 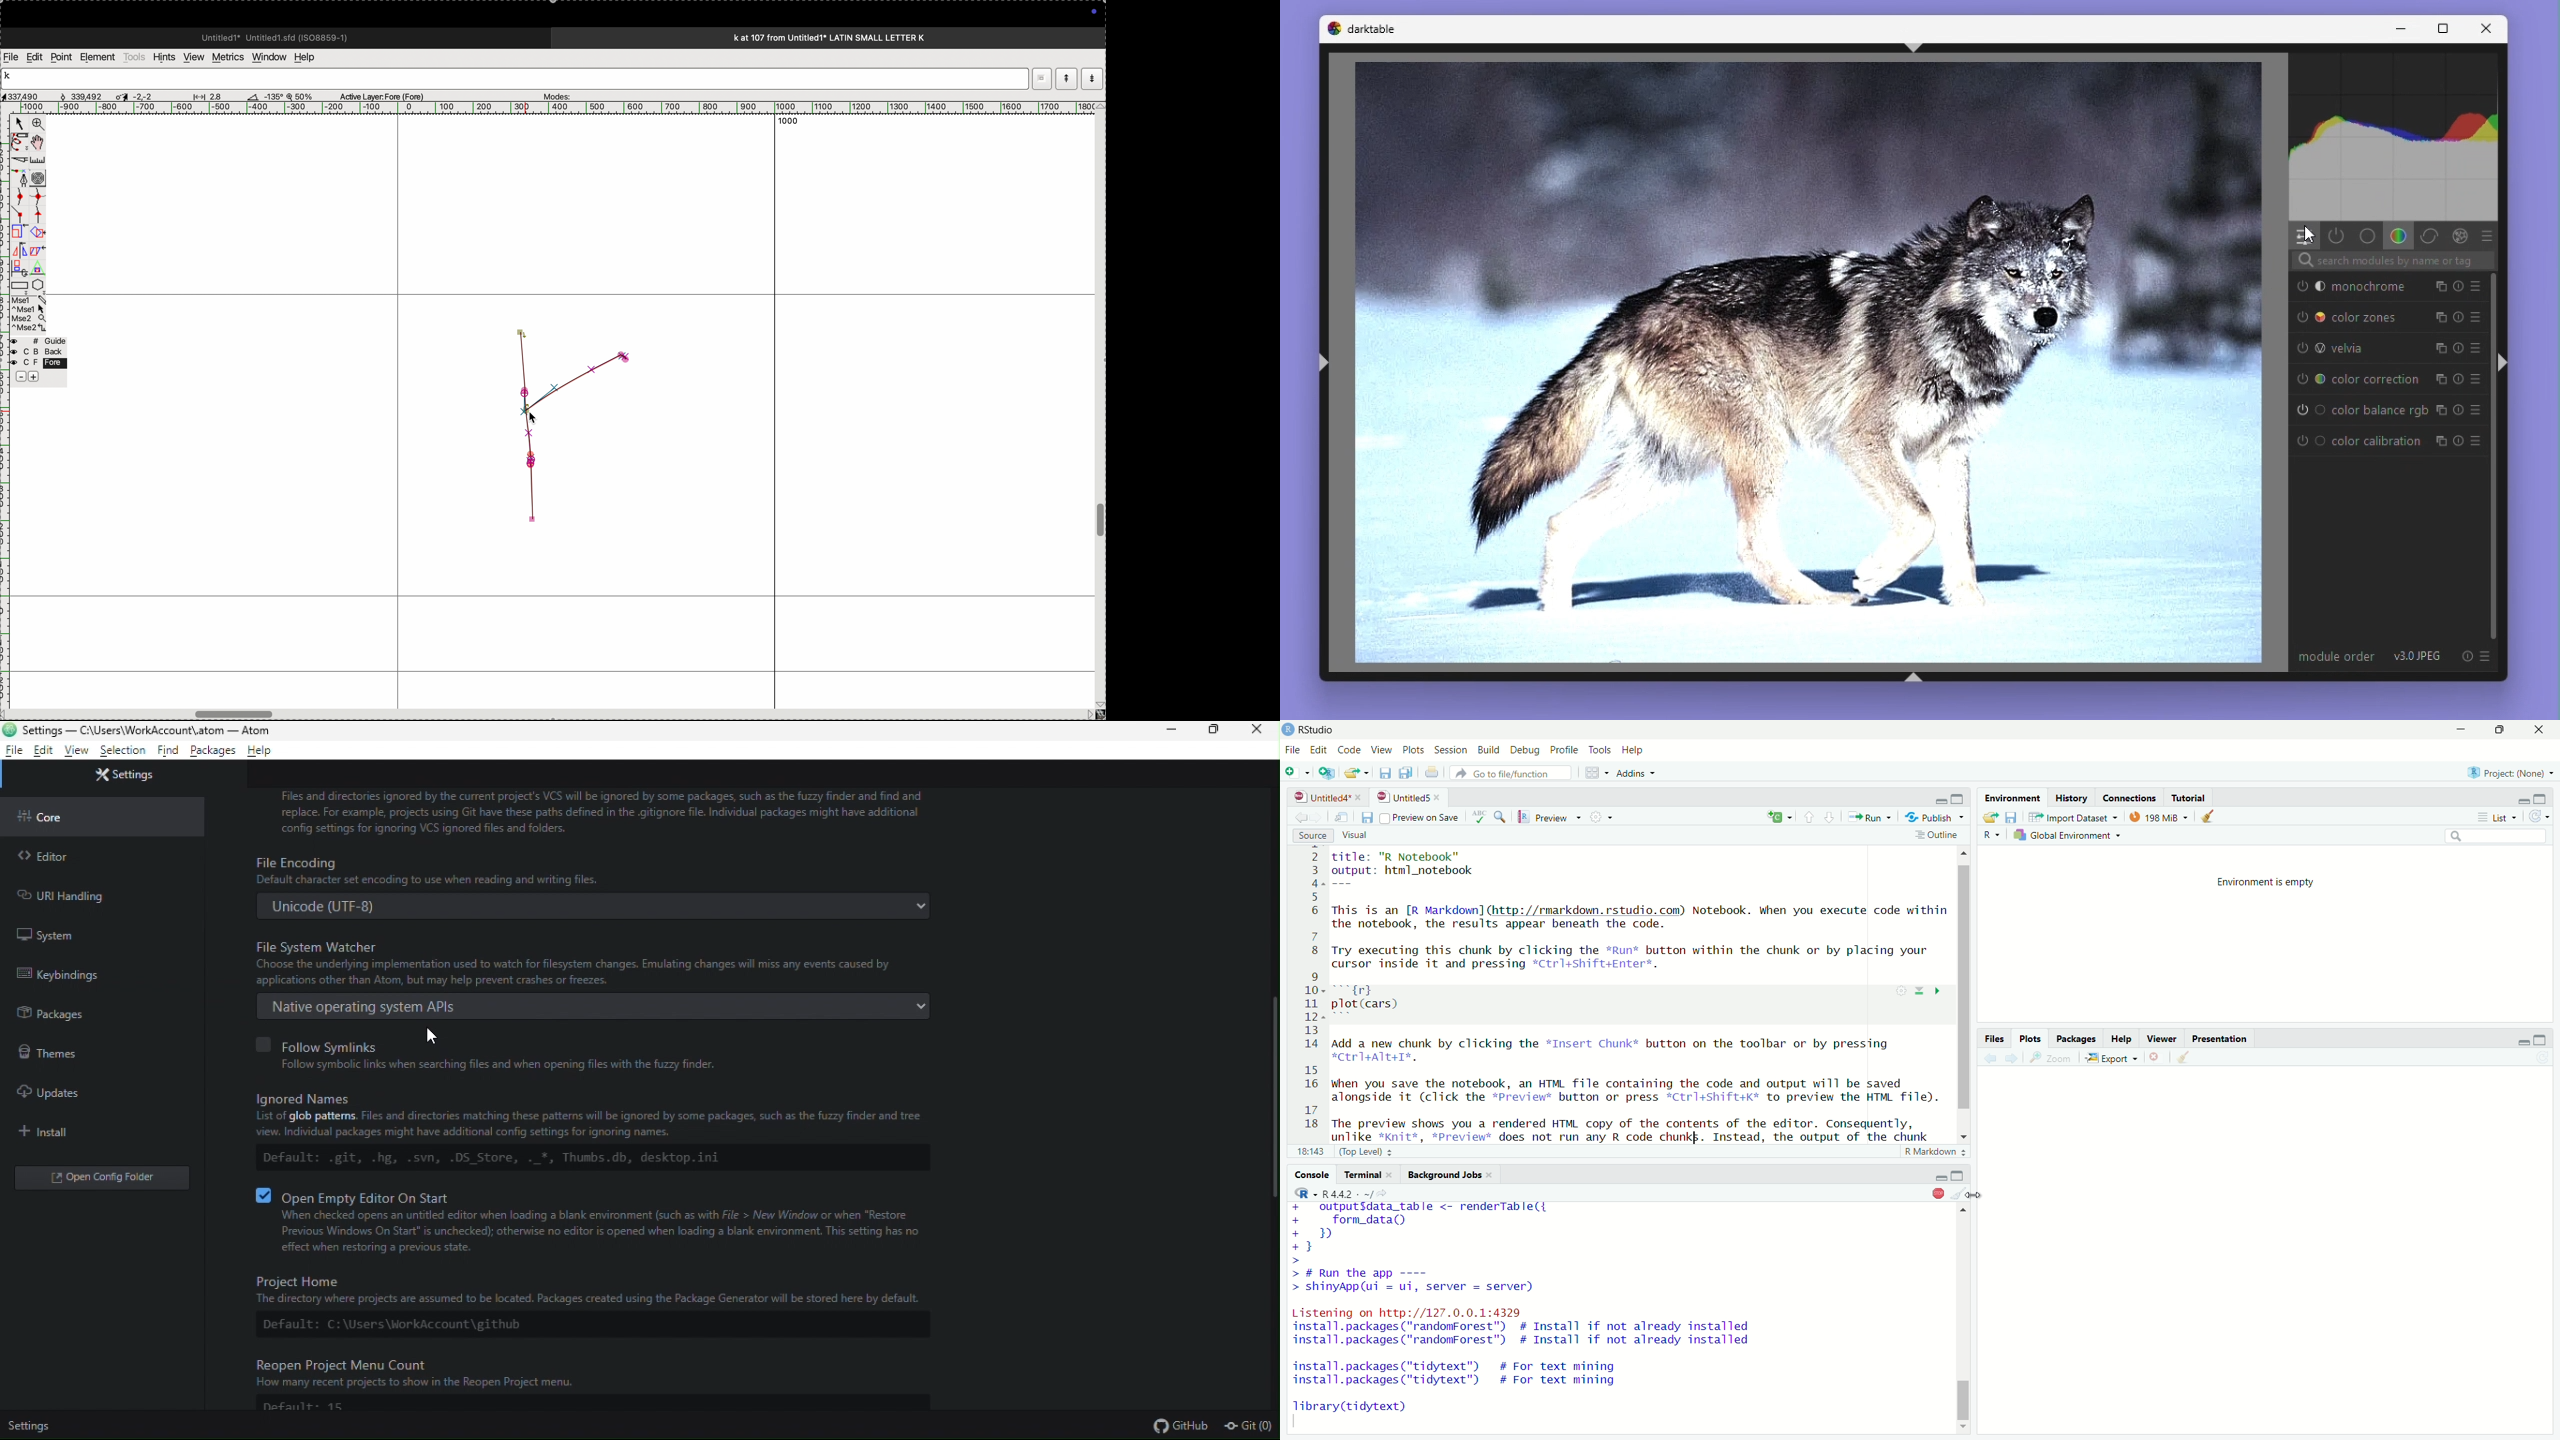 I want to click on Outline, so click(x=1936, y=836).